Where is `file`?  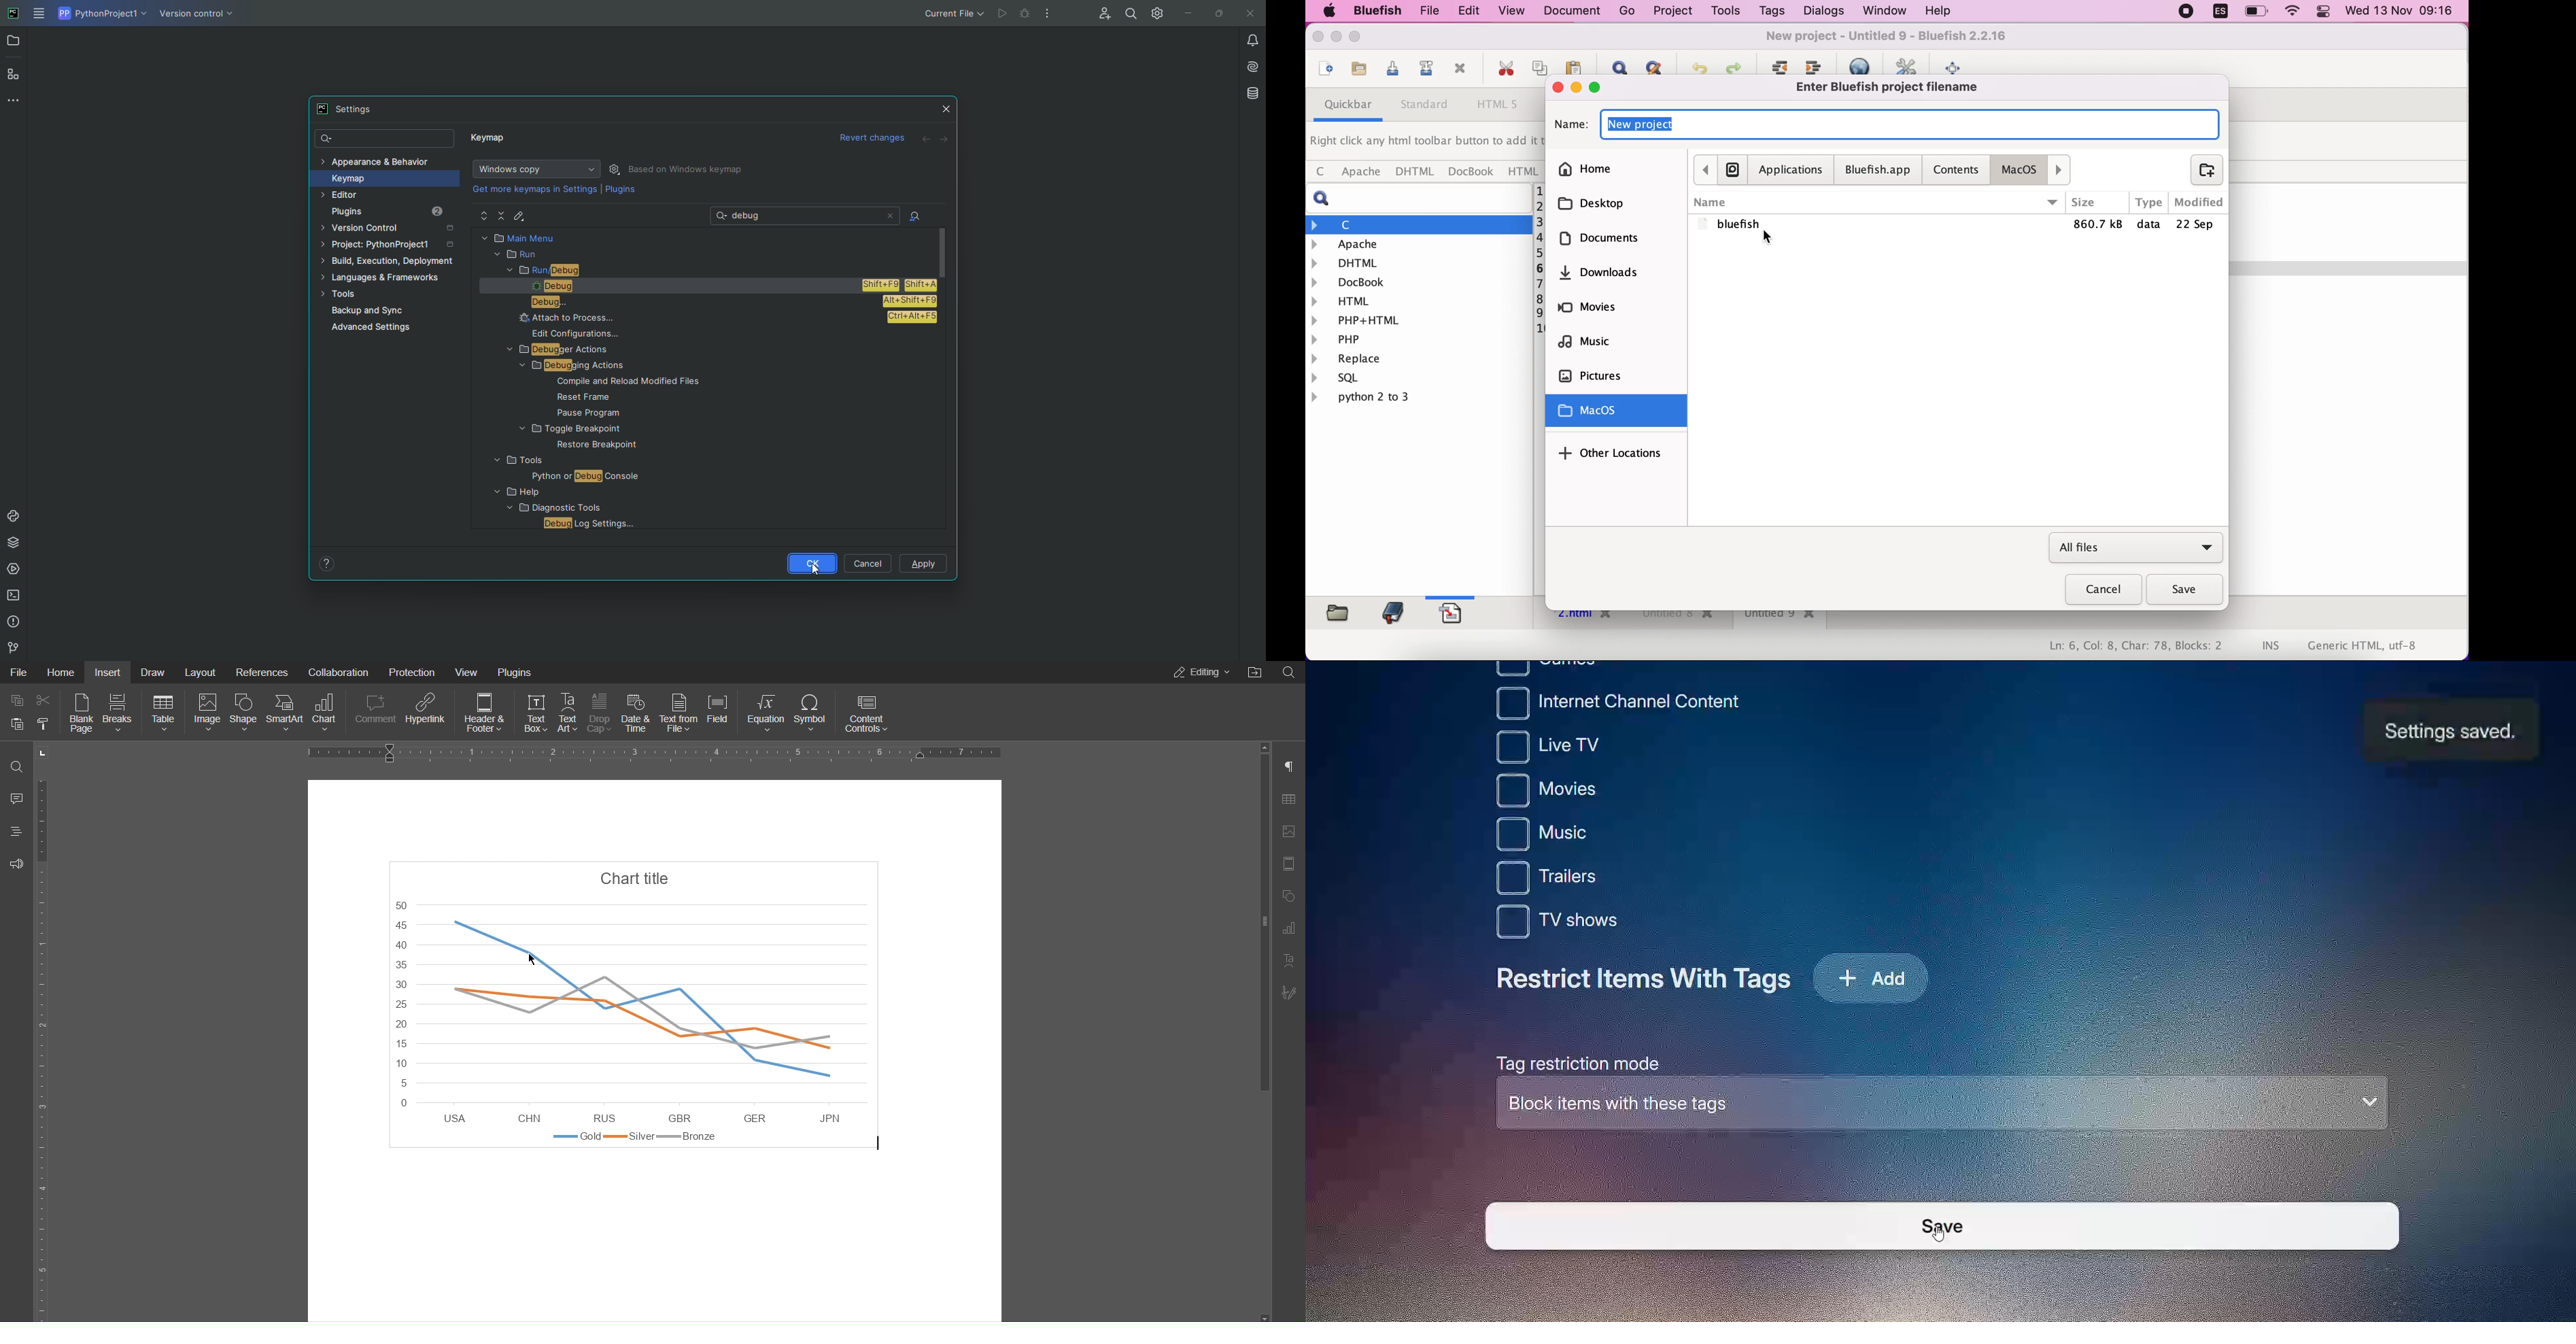 file is located at coordinates (1425, 11).